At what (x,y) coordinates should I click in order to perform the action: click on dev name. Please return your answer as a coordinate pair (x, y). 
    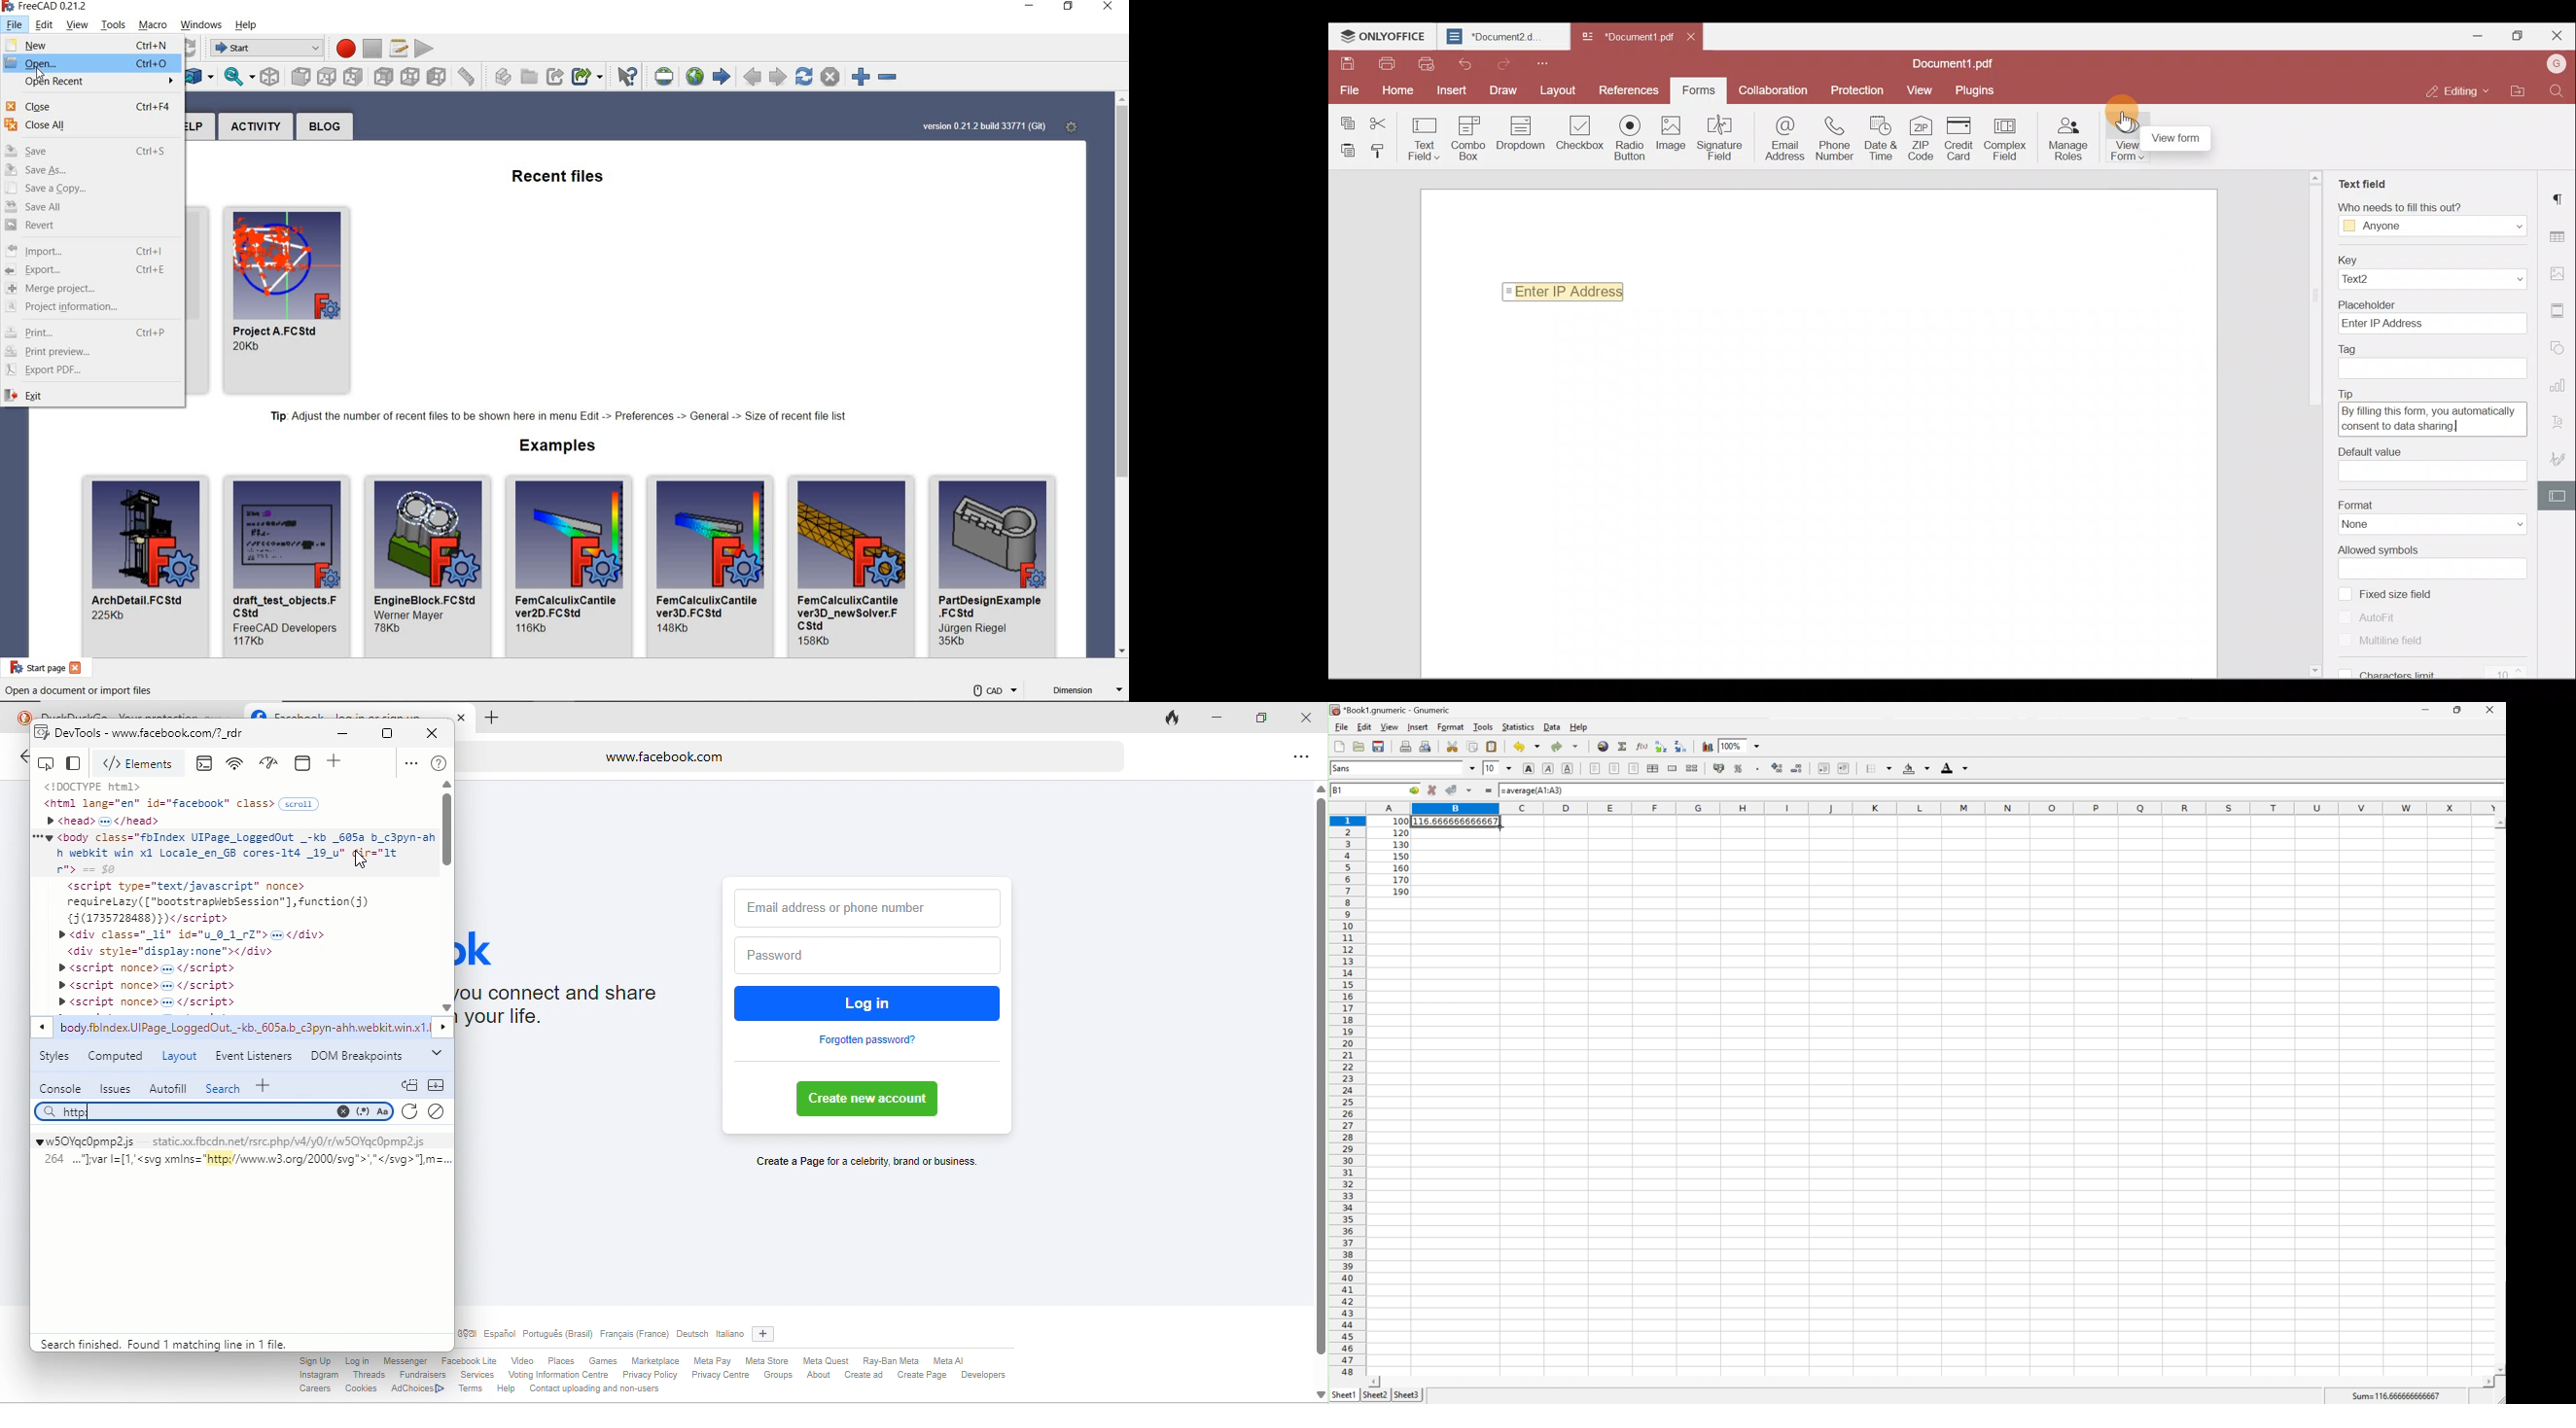
    Looking at the image, I should click on (285, 626).